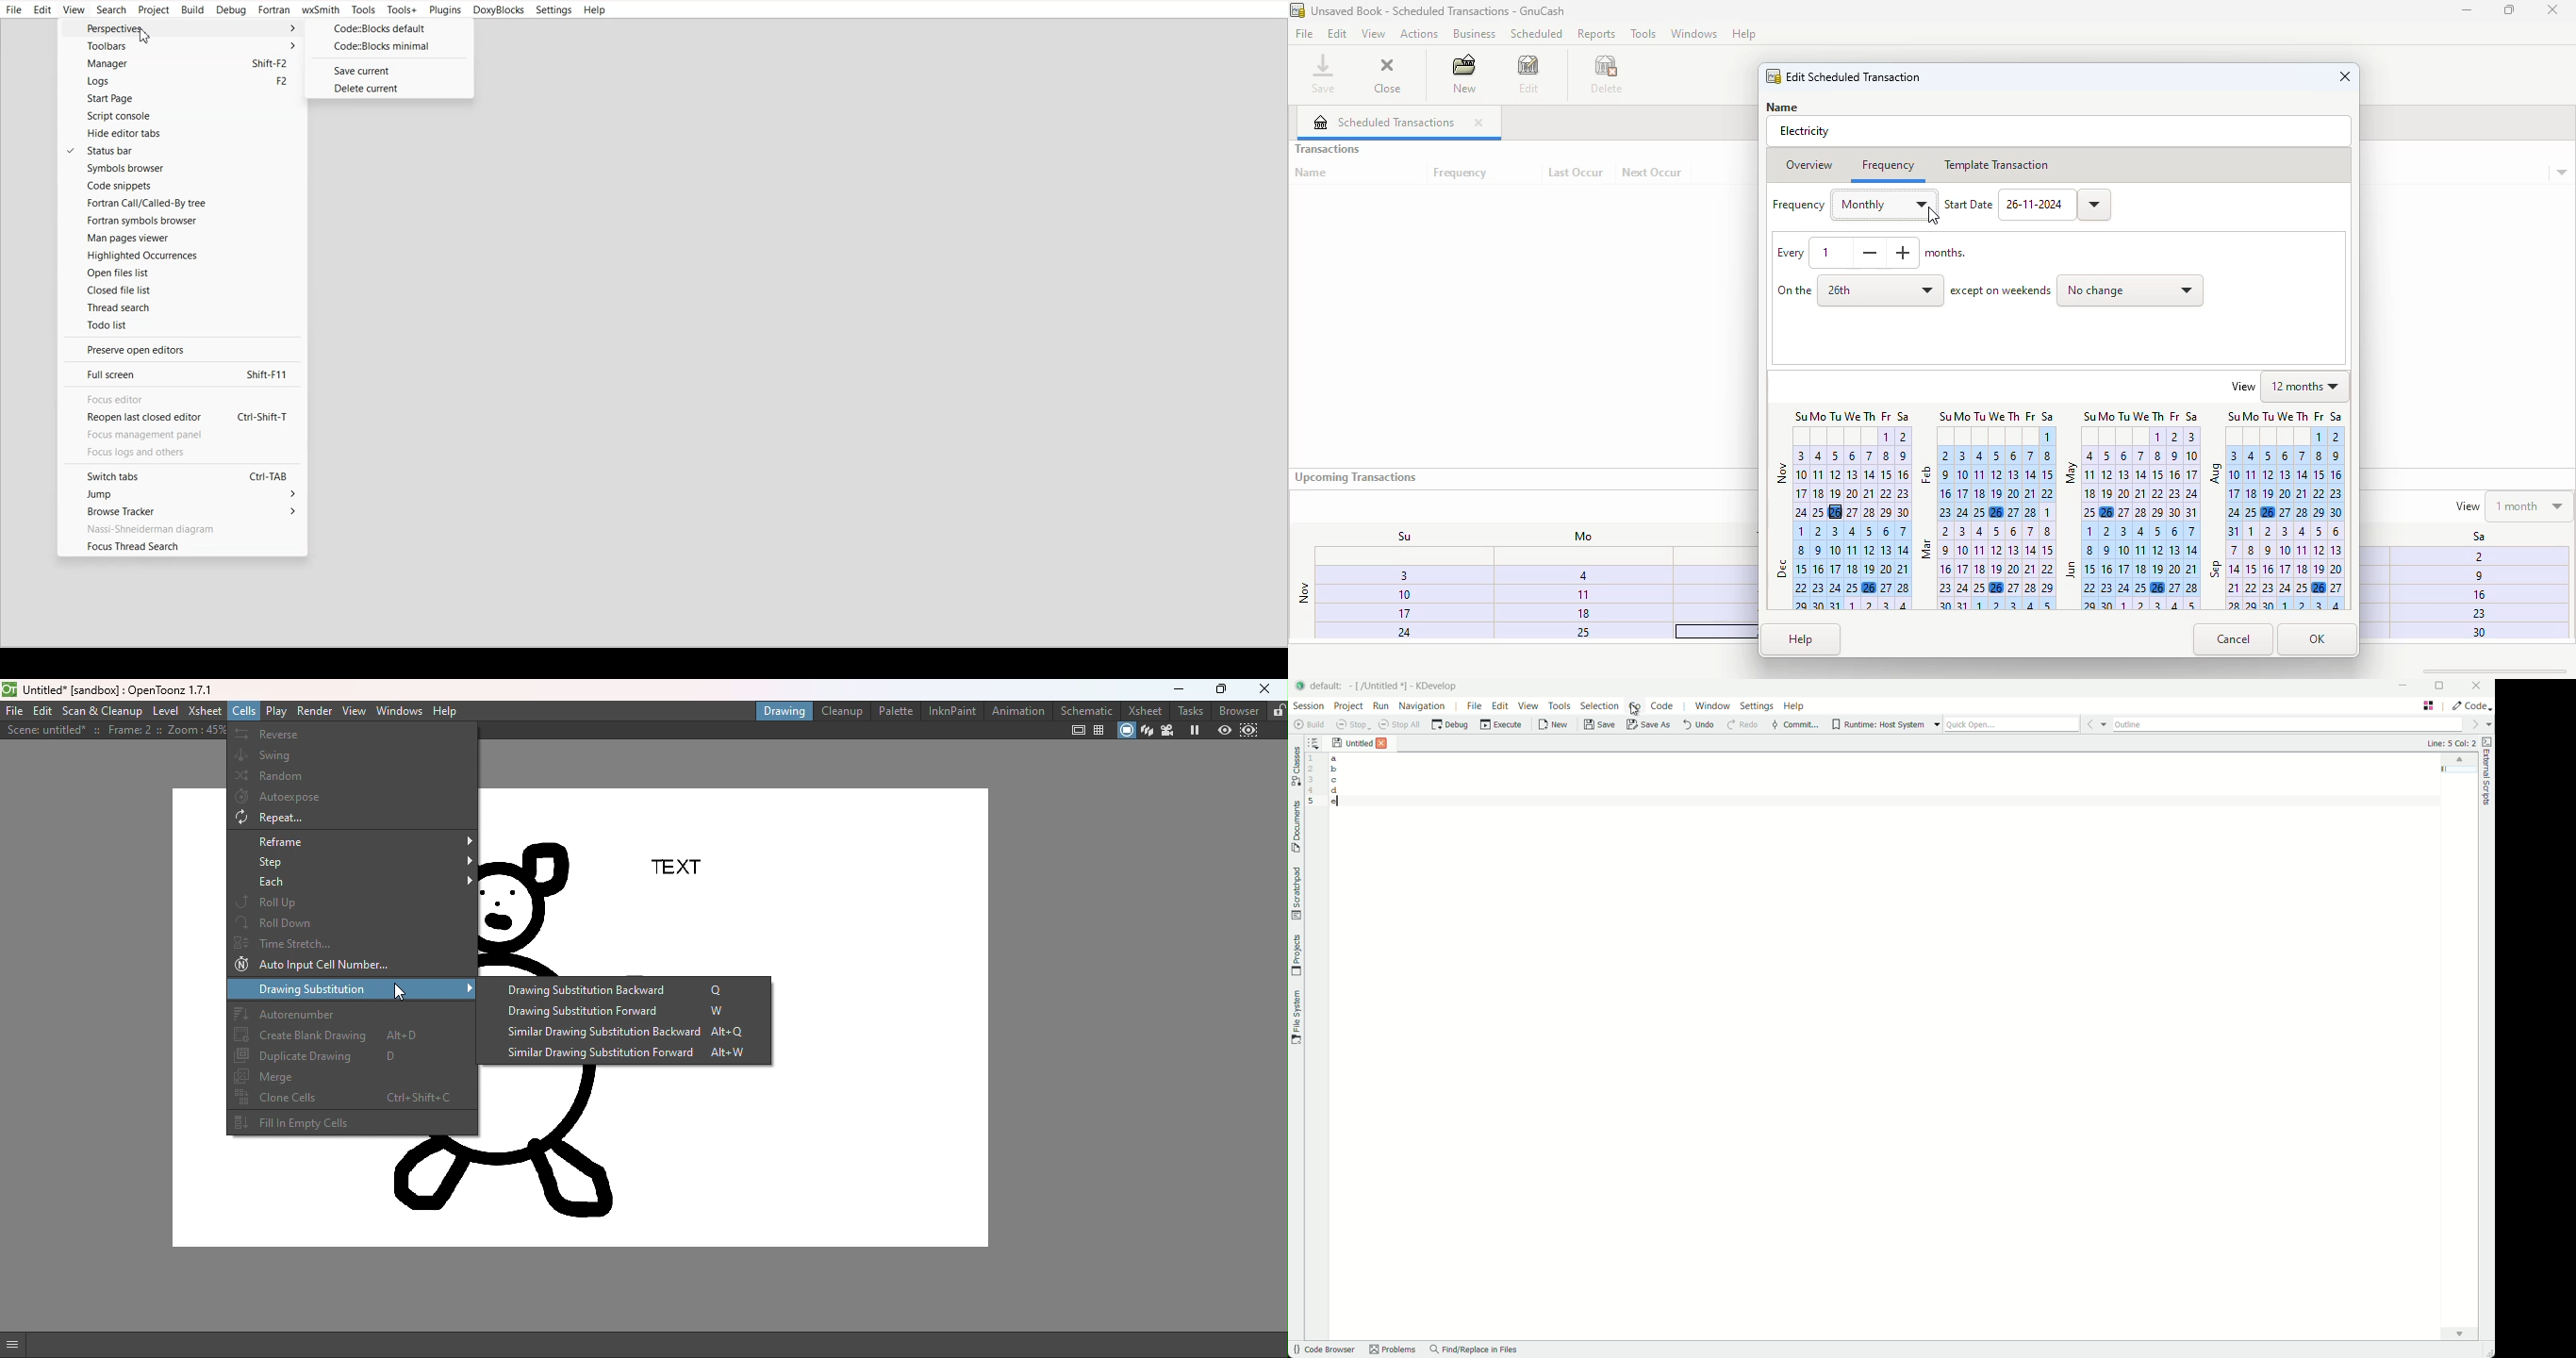 The height and width of the screenshot is (1372, 2576). I want to click on Cells, so click(244, 711).